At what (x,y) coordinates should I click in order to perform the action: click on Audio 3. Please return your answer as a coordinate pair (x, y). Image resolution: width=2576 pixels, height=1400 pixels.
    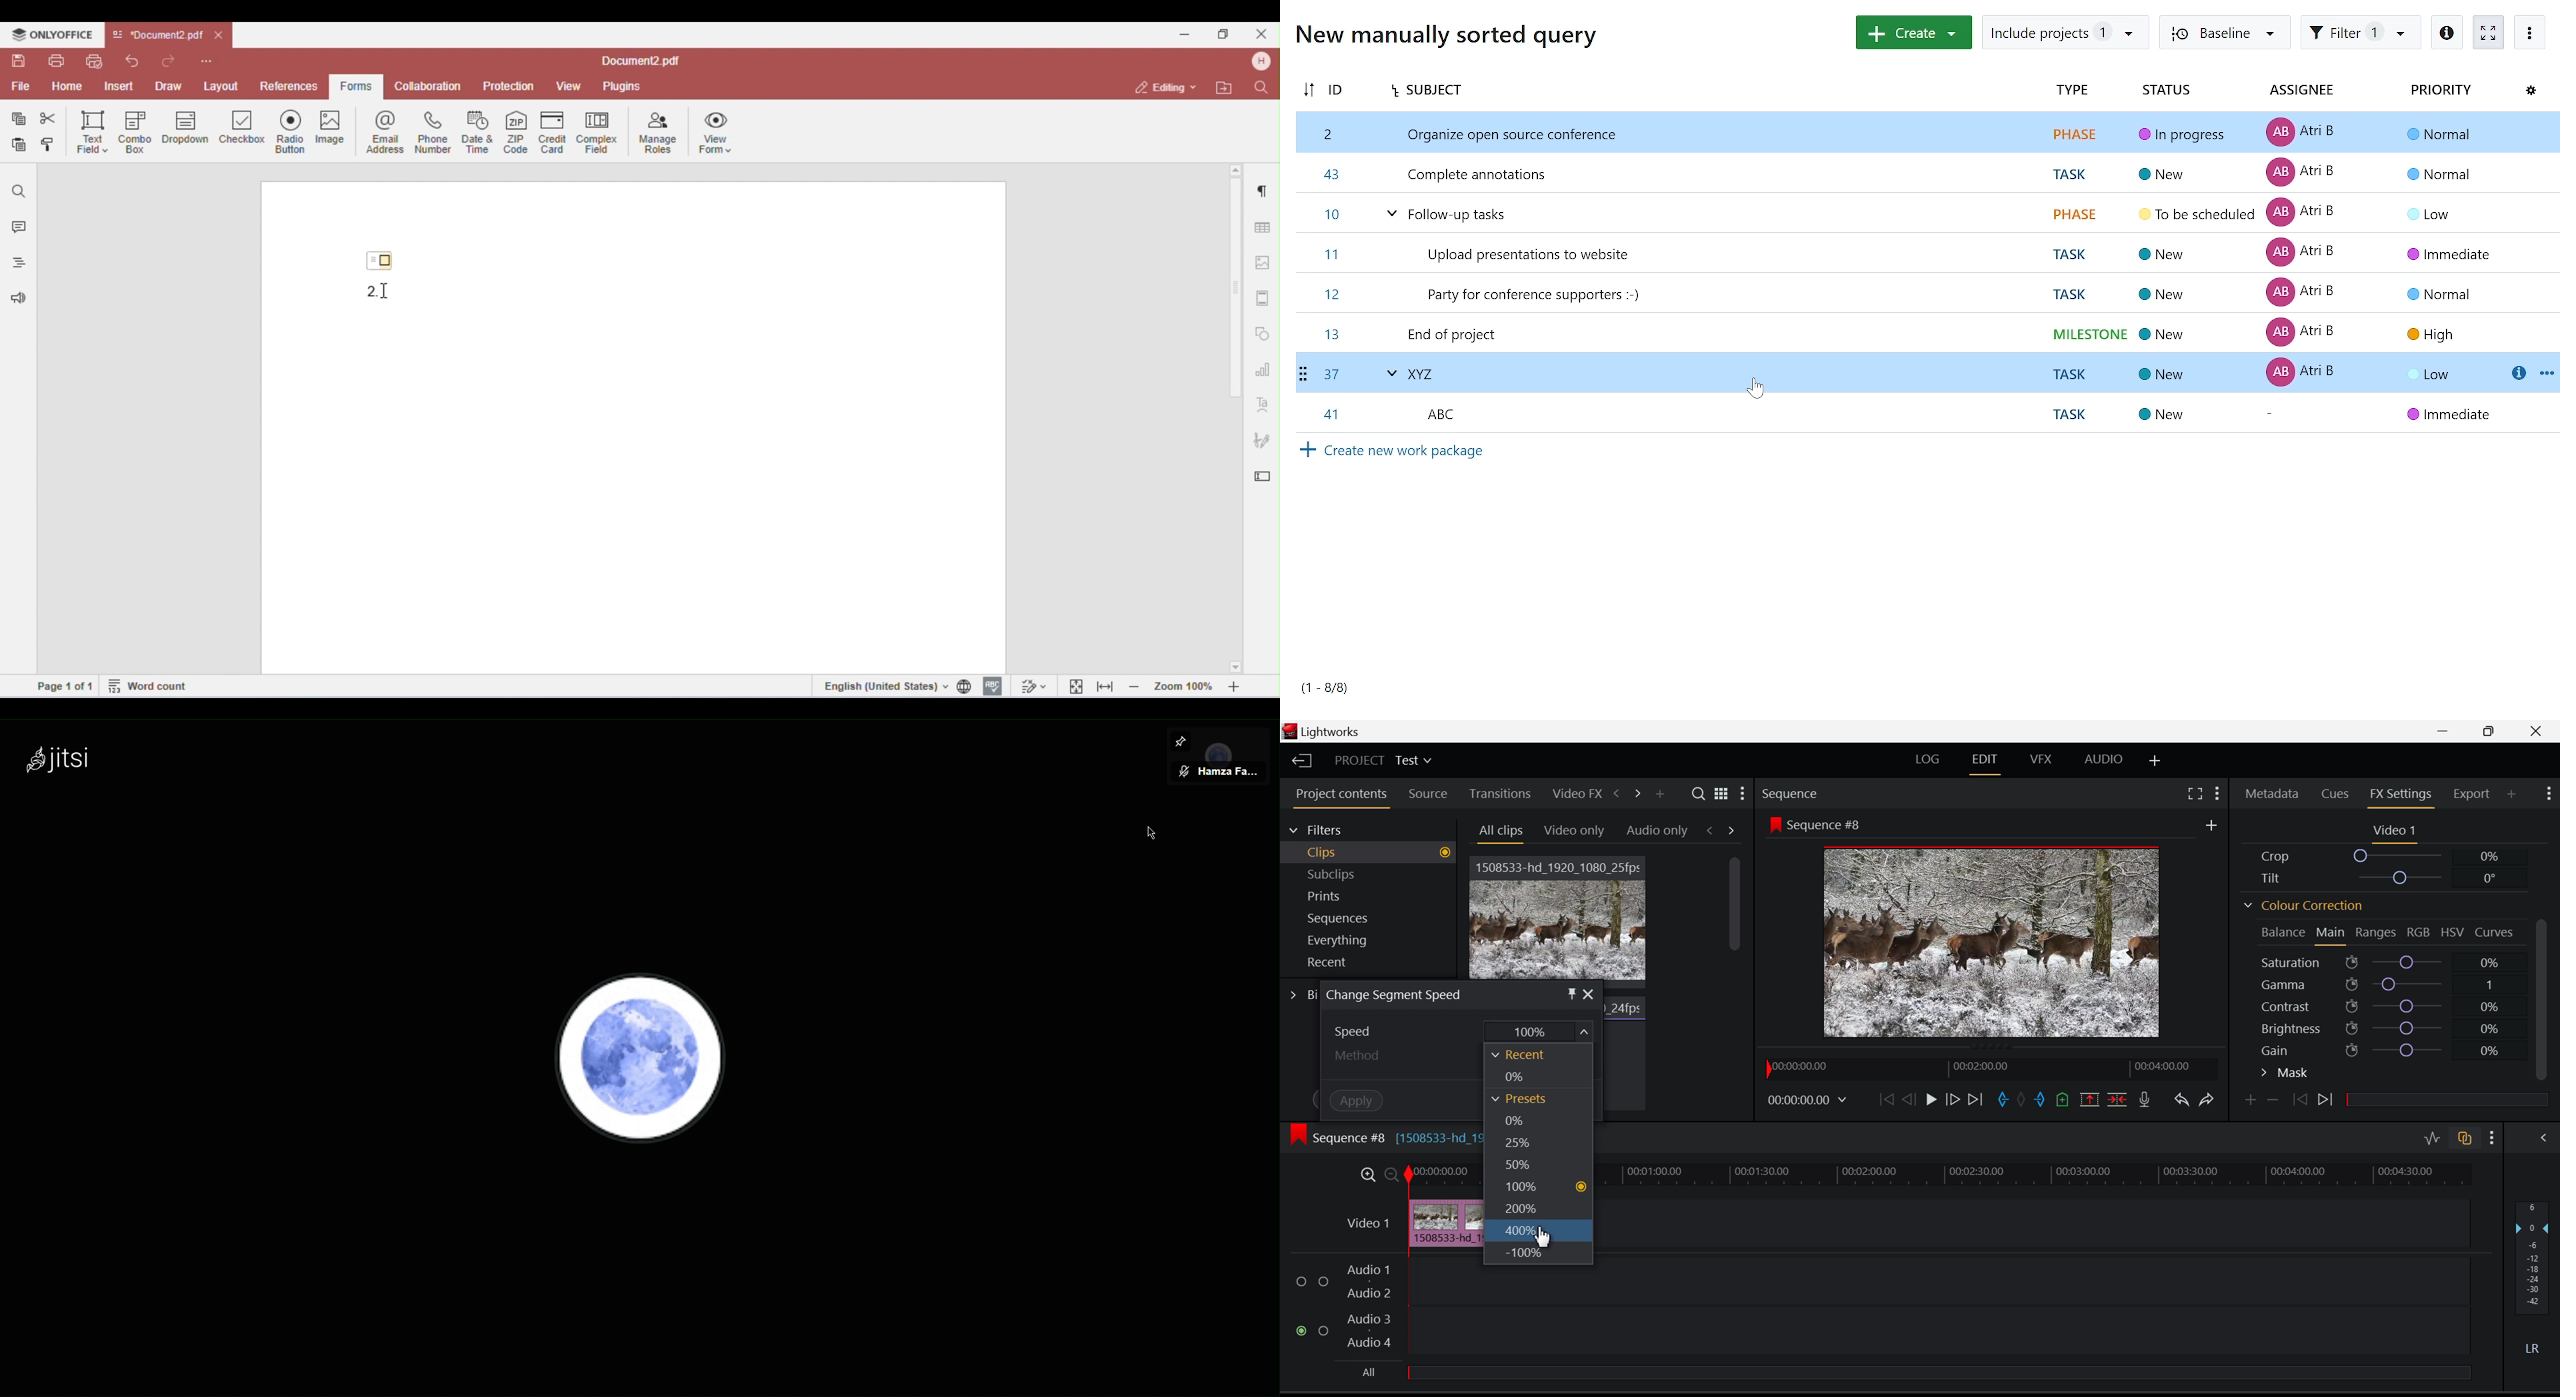
    Looking at the image, I should click on (1369, 1321).